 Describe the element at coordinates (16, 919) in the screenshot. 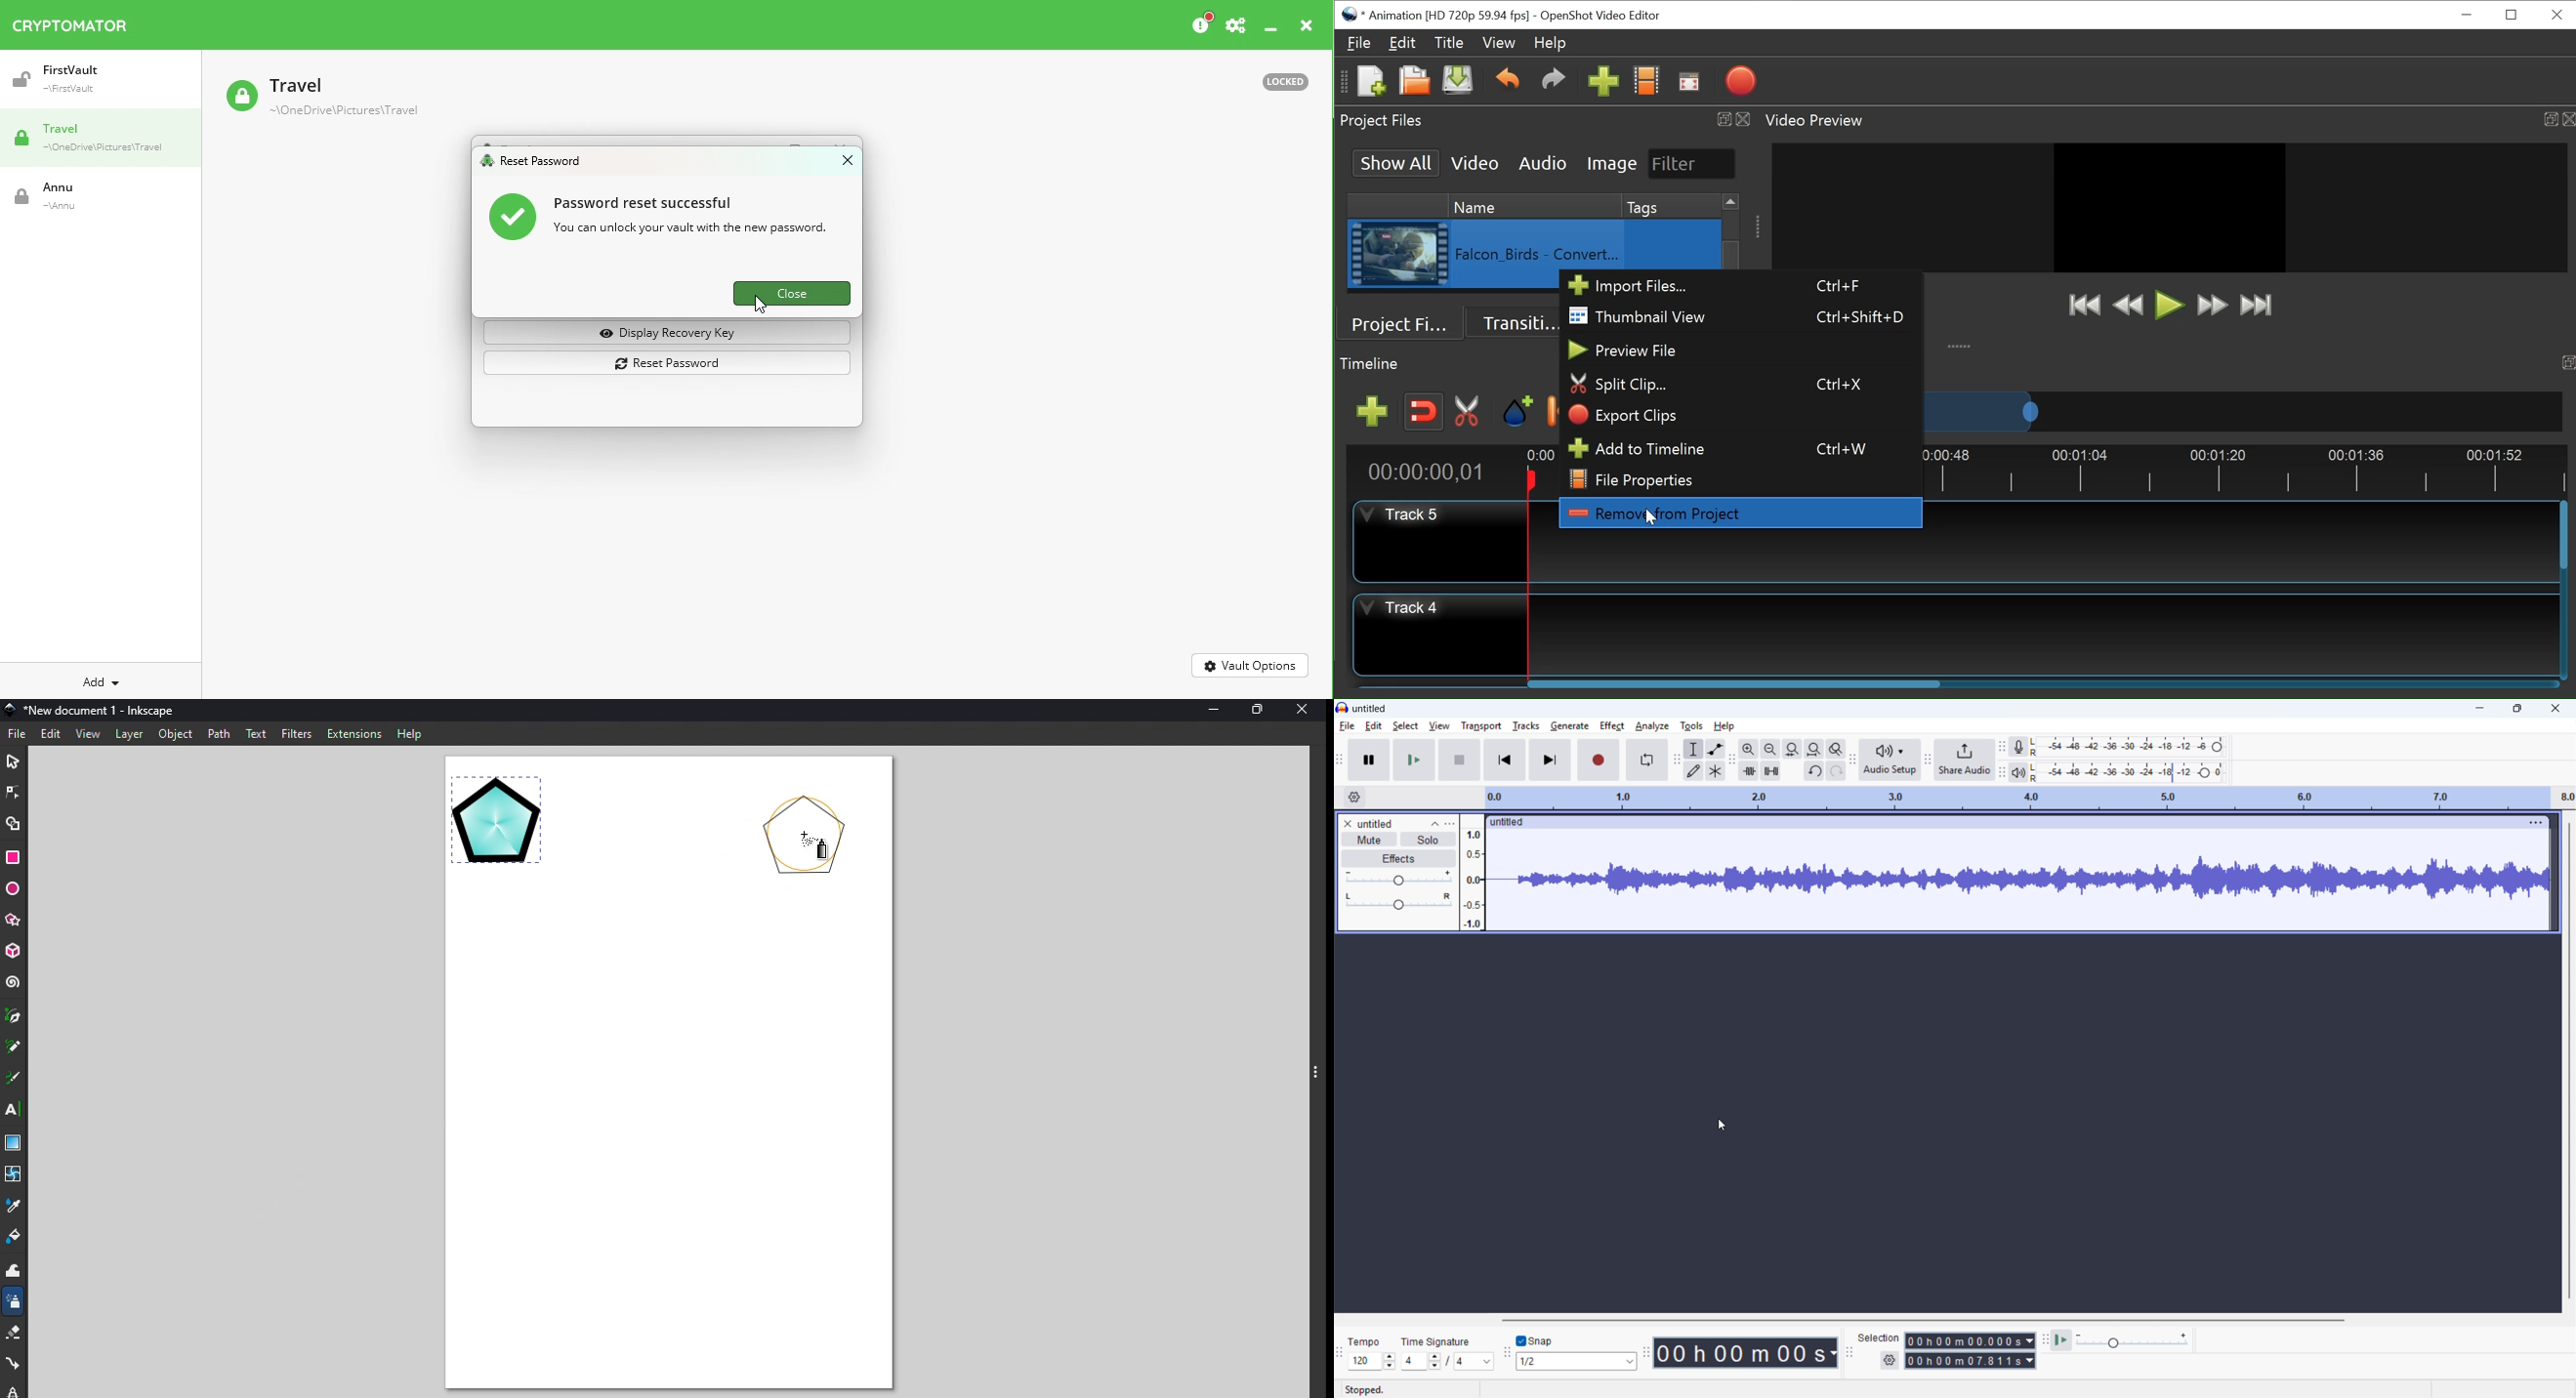

I see `Star/polygon tool` at that location.